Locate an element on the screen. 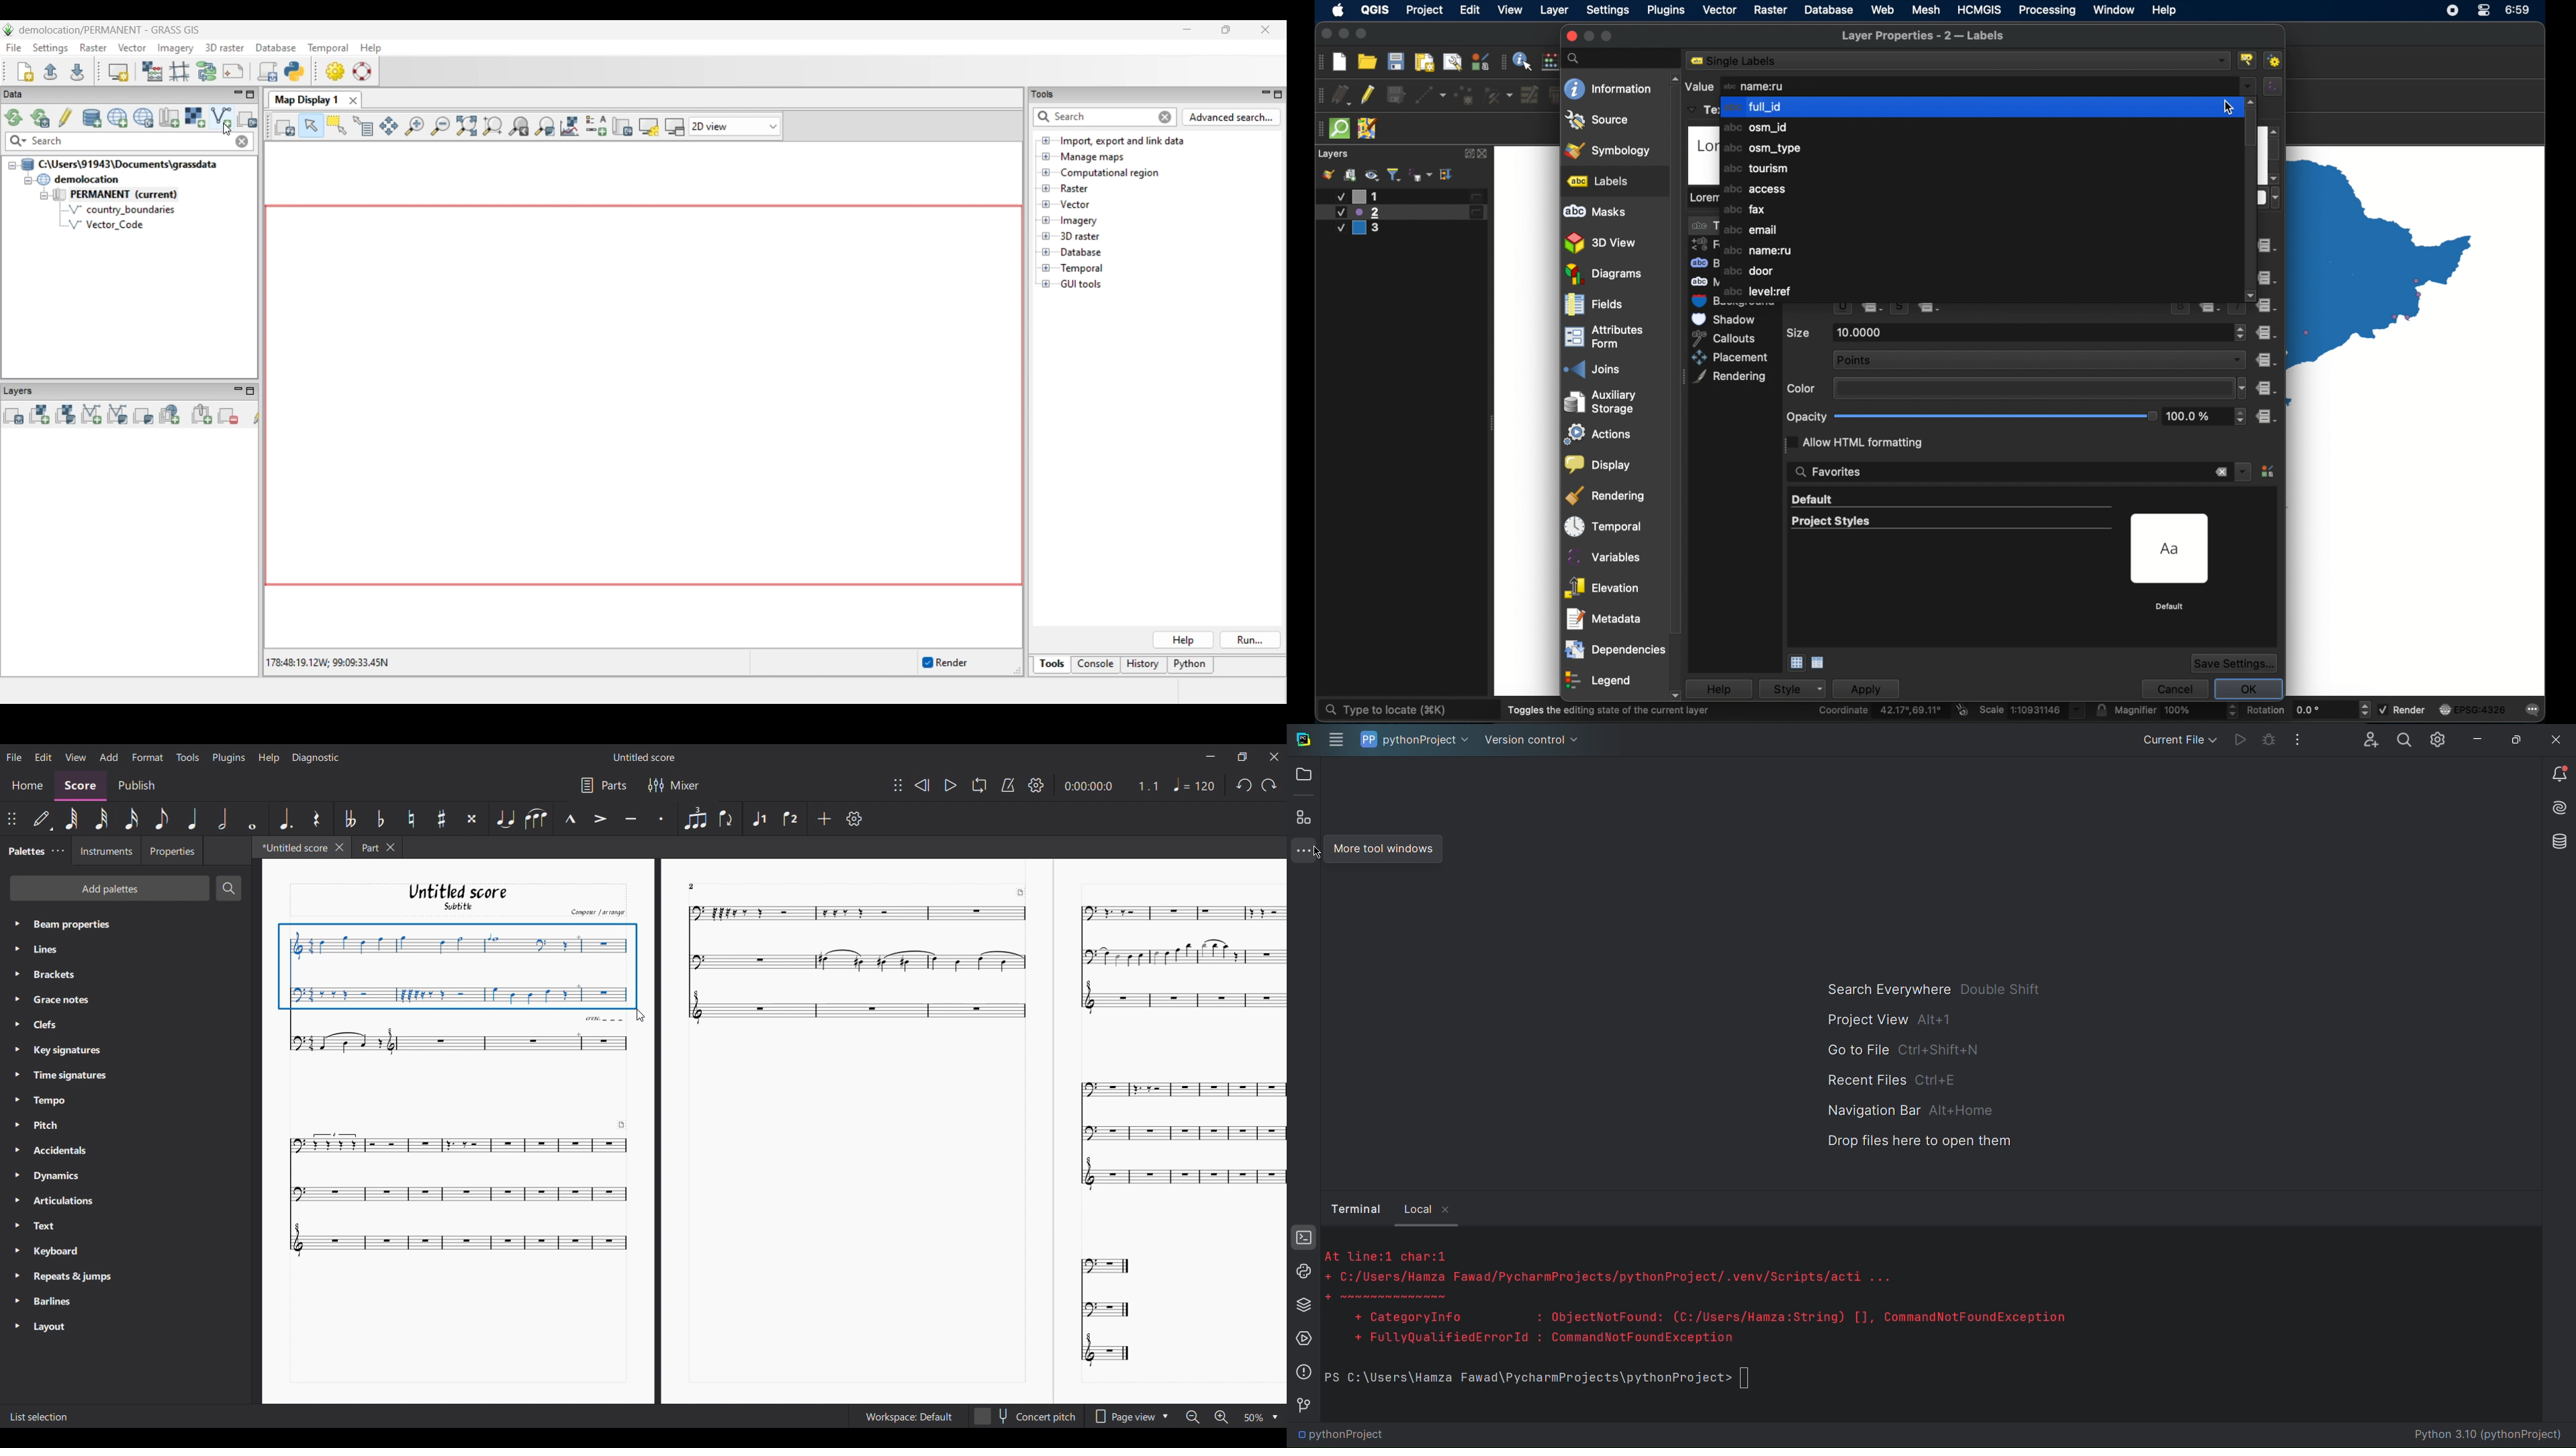 The width and height of the screenshot is (2576, 1456). u is located at coordinates (1842, 310).